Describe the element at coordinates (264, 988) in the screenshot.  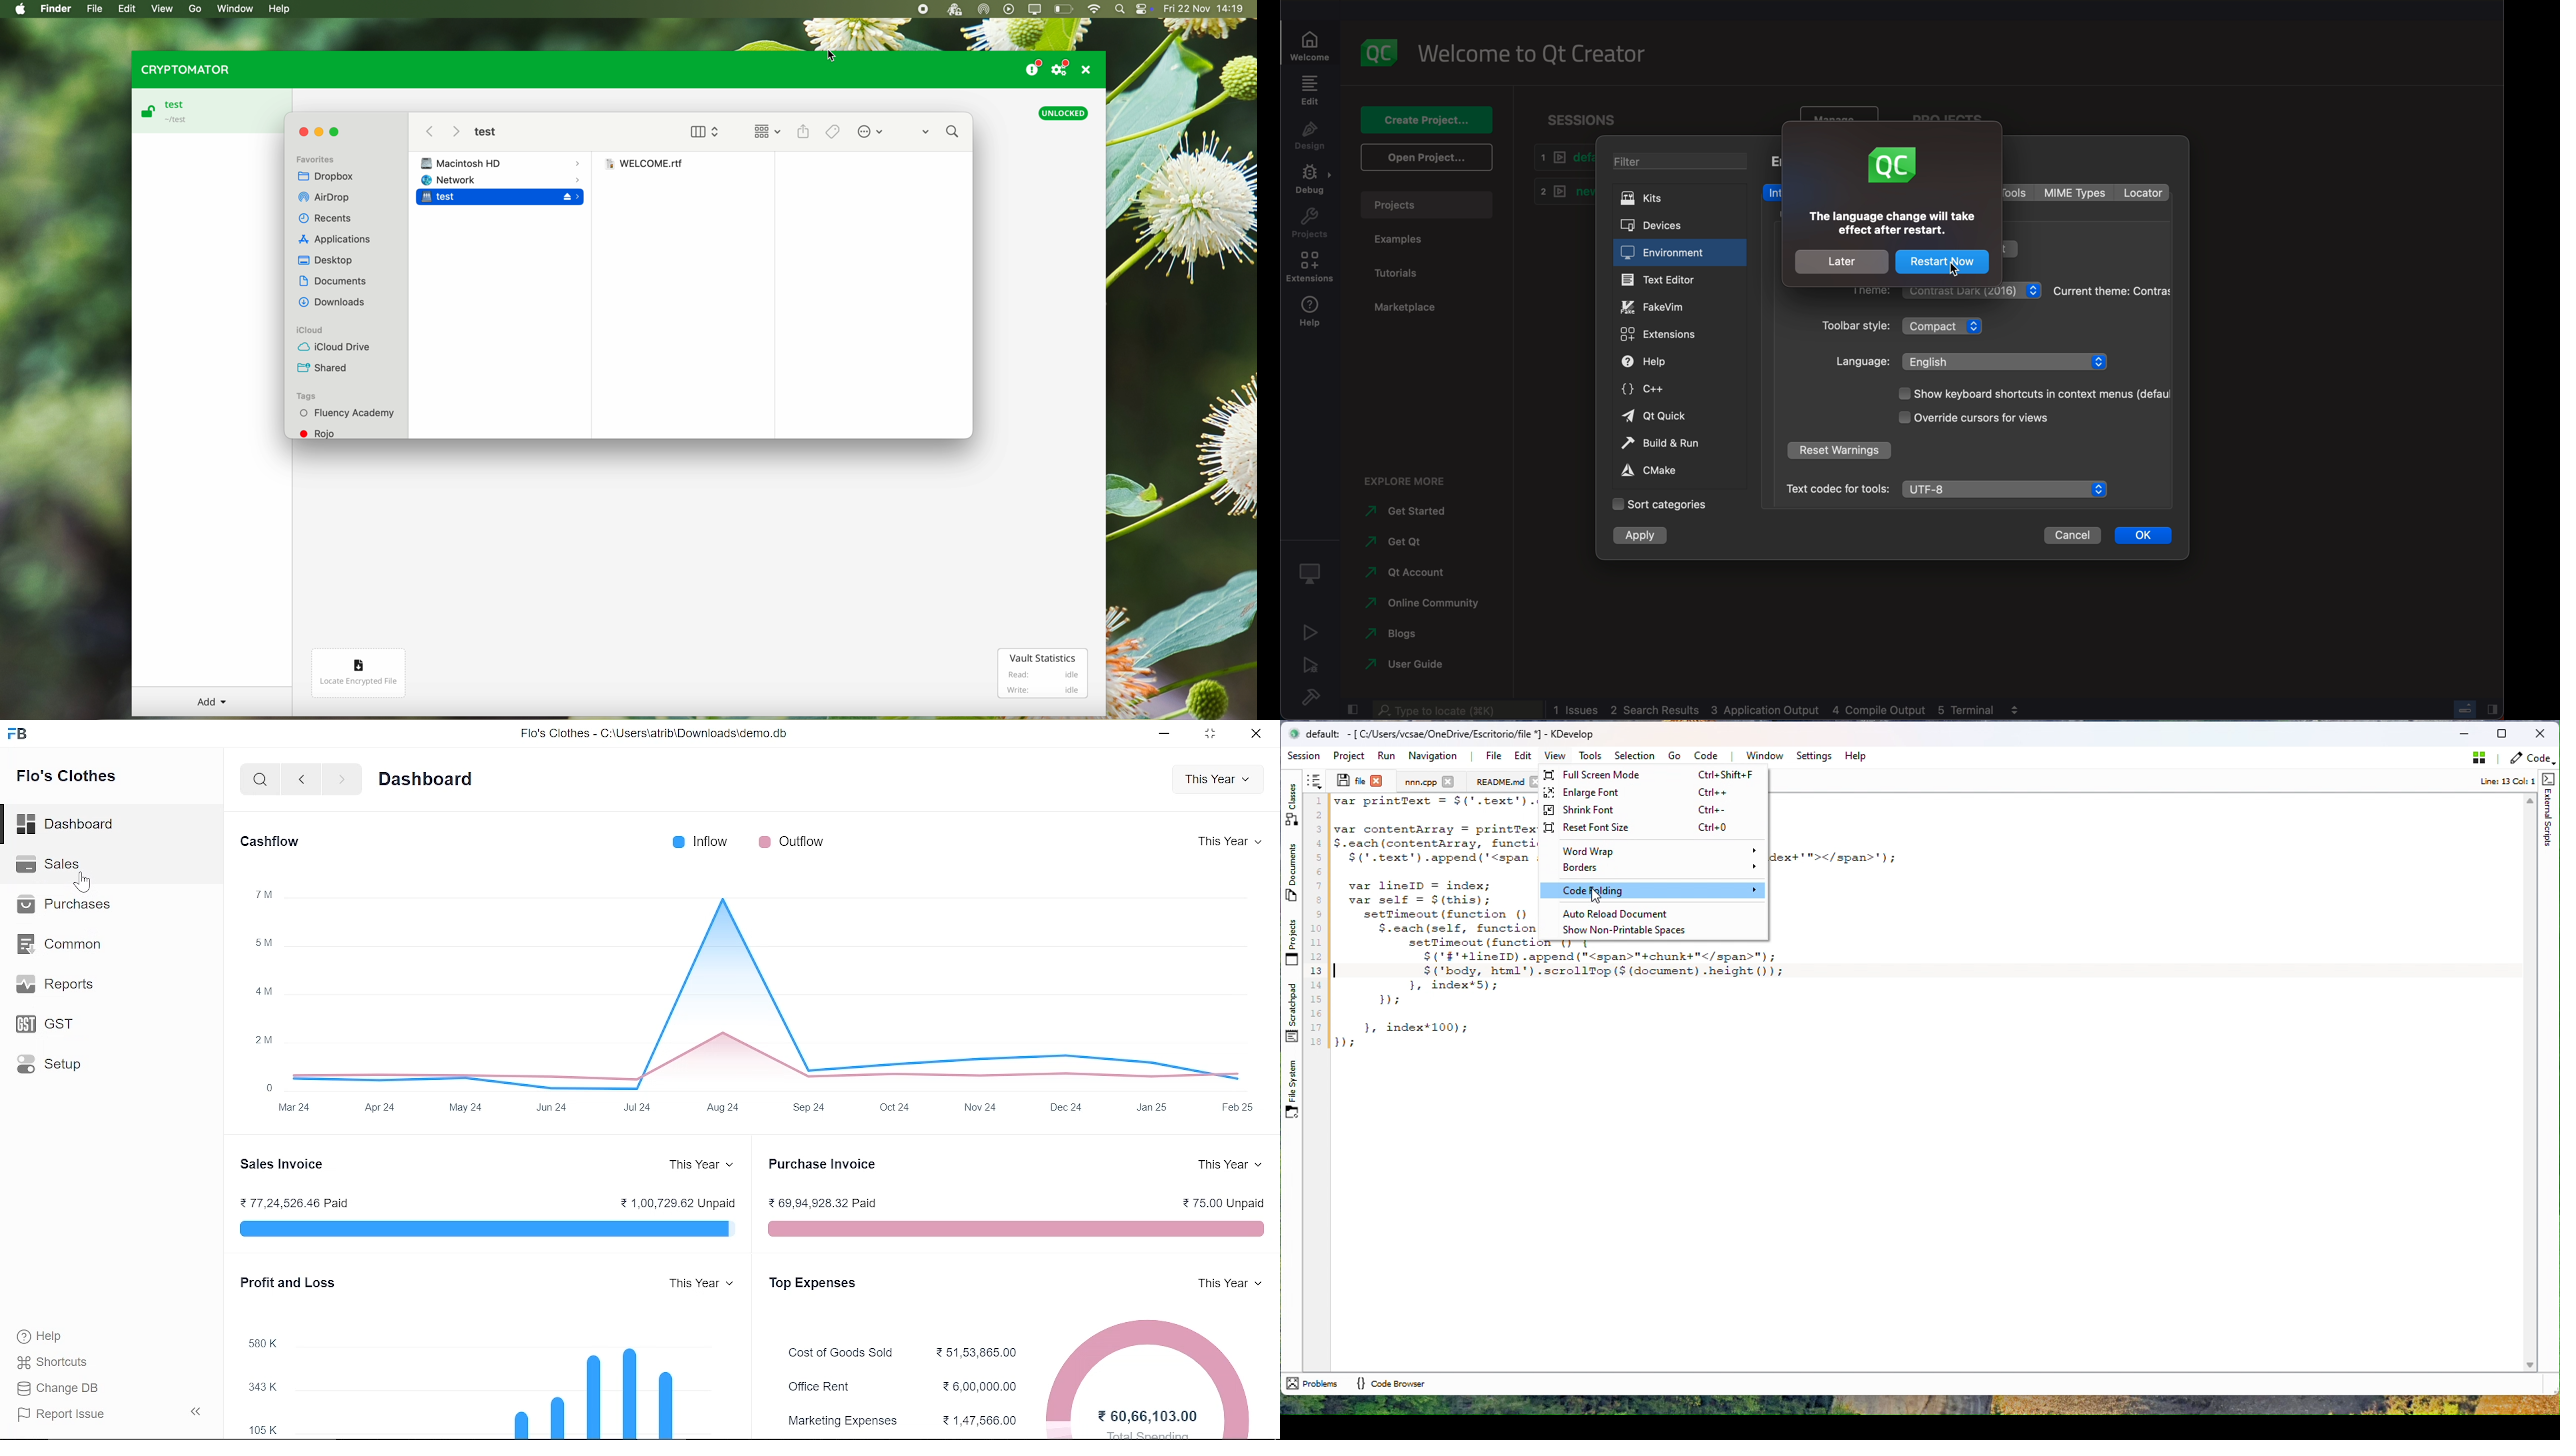
I see `y-axis label` at that location.